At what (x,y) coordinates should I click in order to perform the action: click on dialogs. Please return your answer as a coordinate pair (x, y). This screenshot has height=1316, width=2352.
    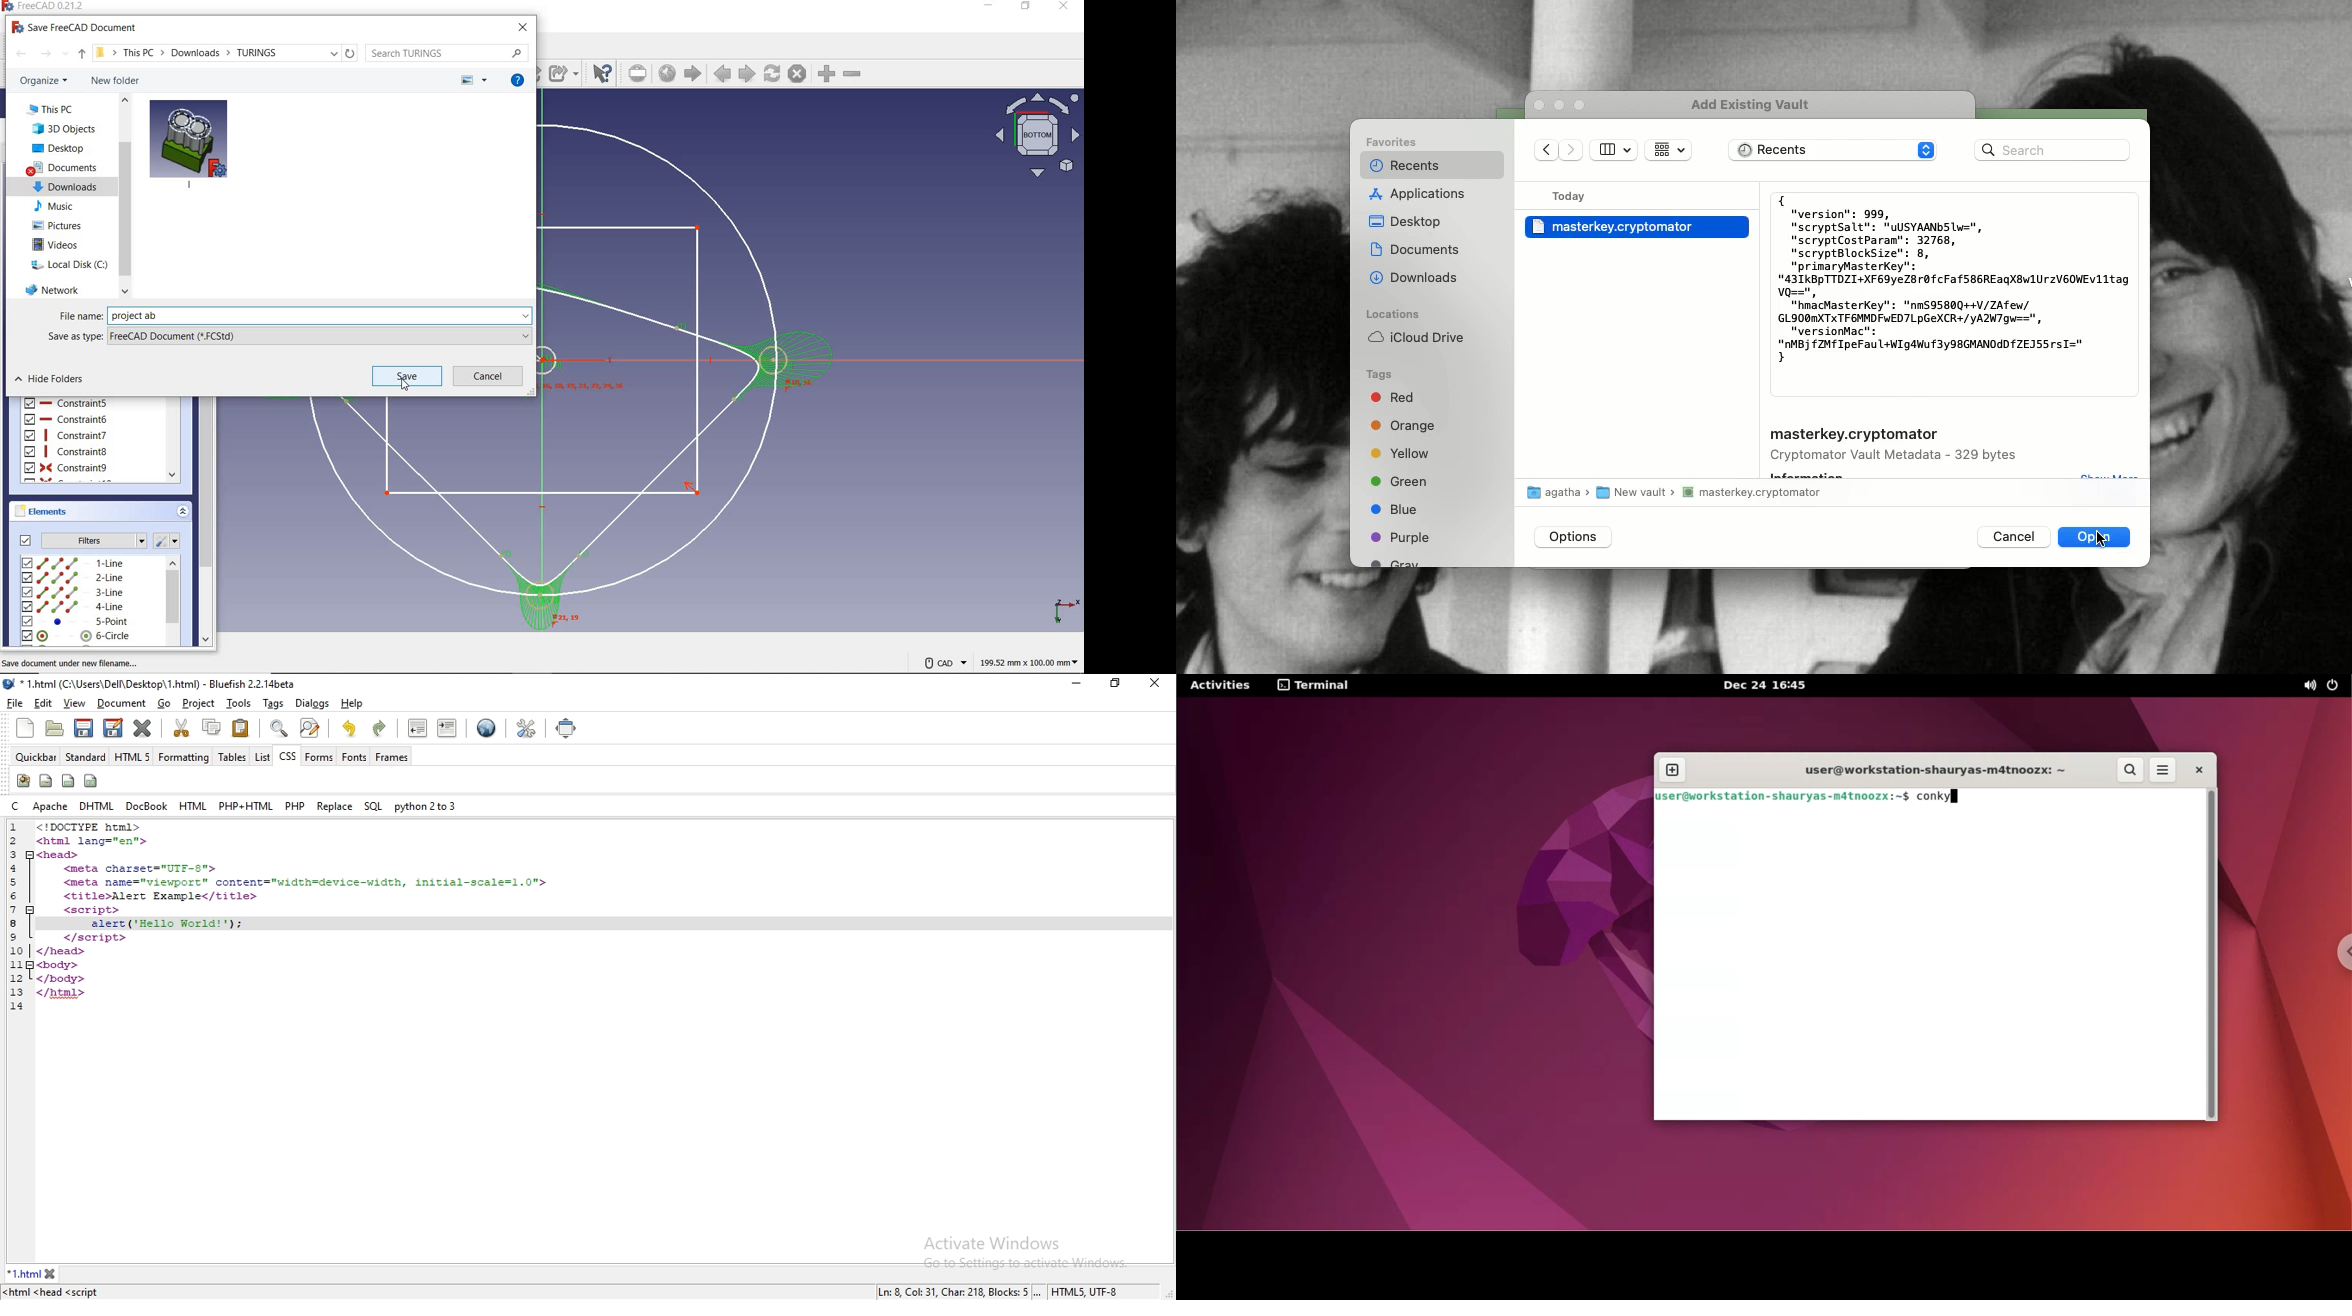
    Looking at the image, I should click on (311, 703).